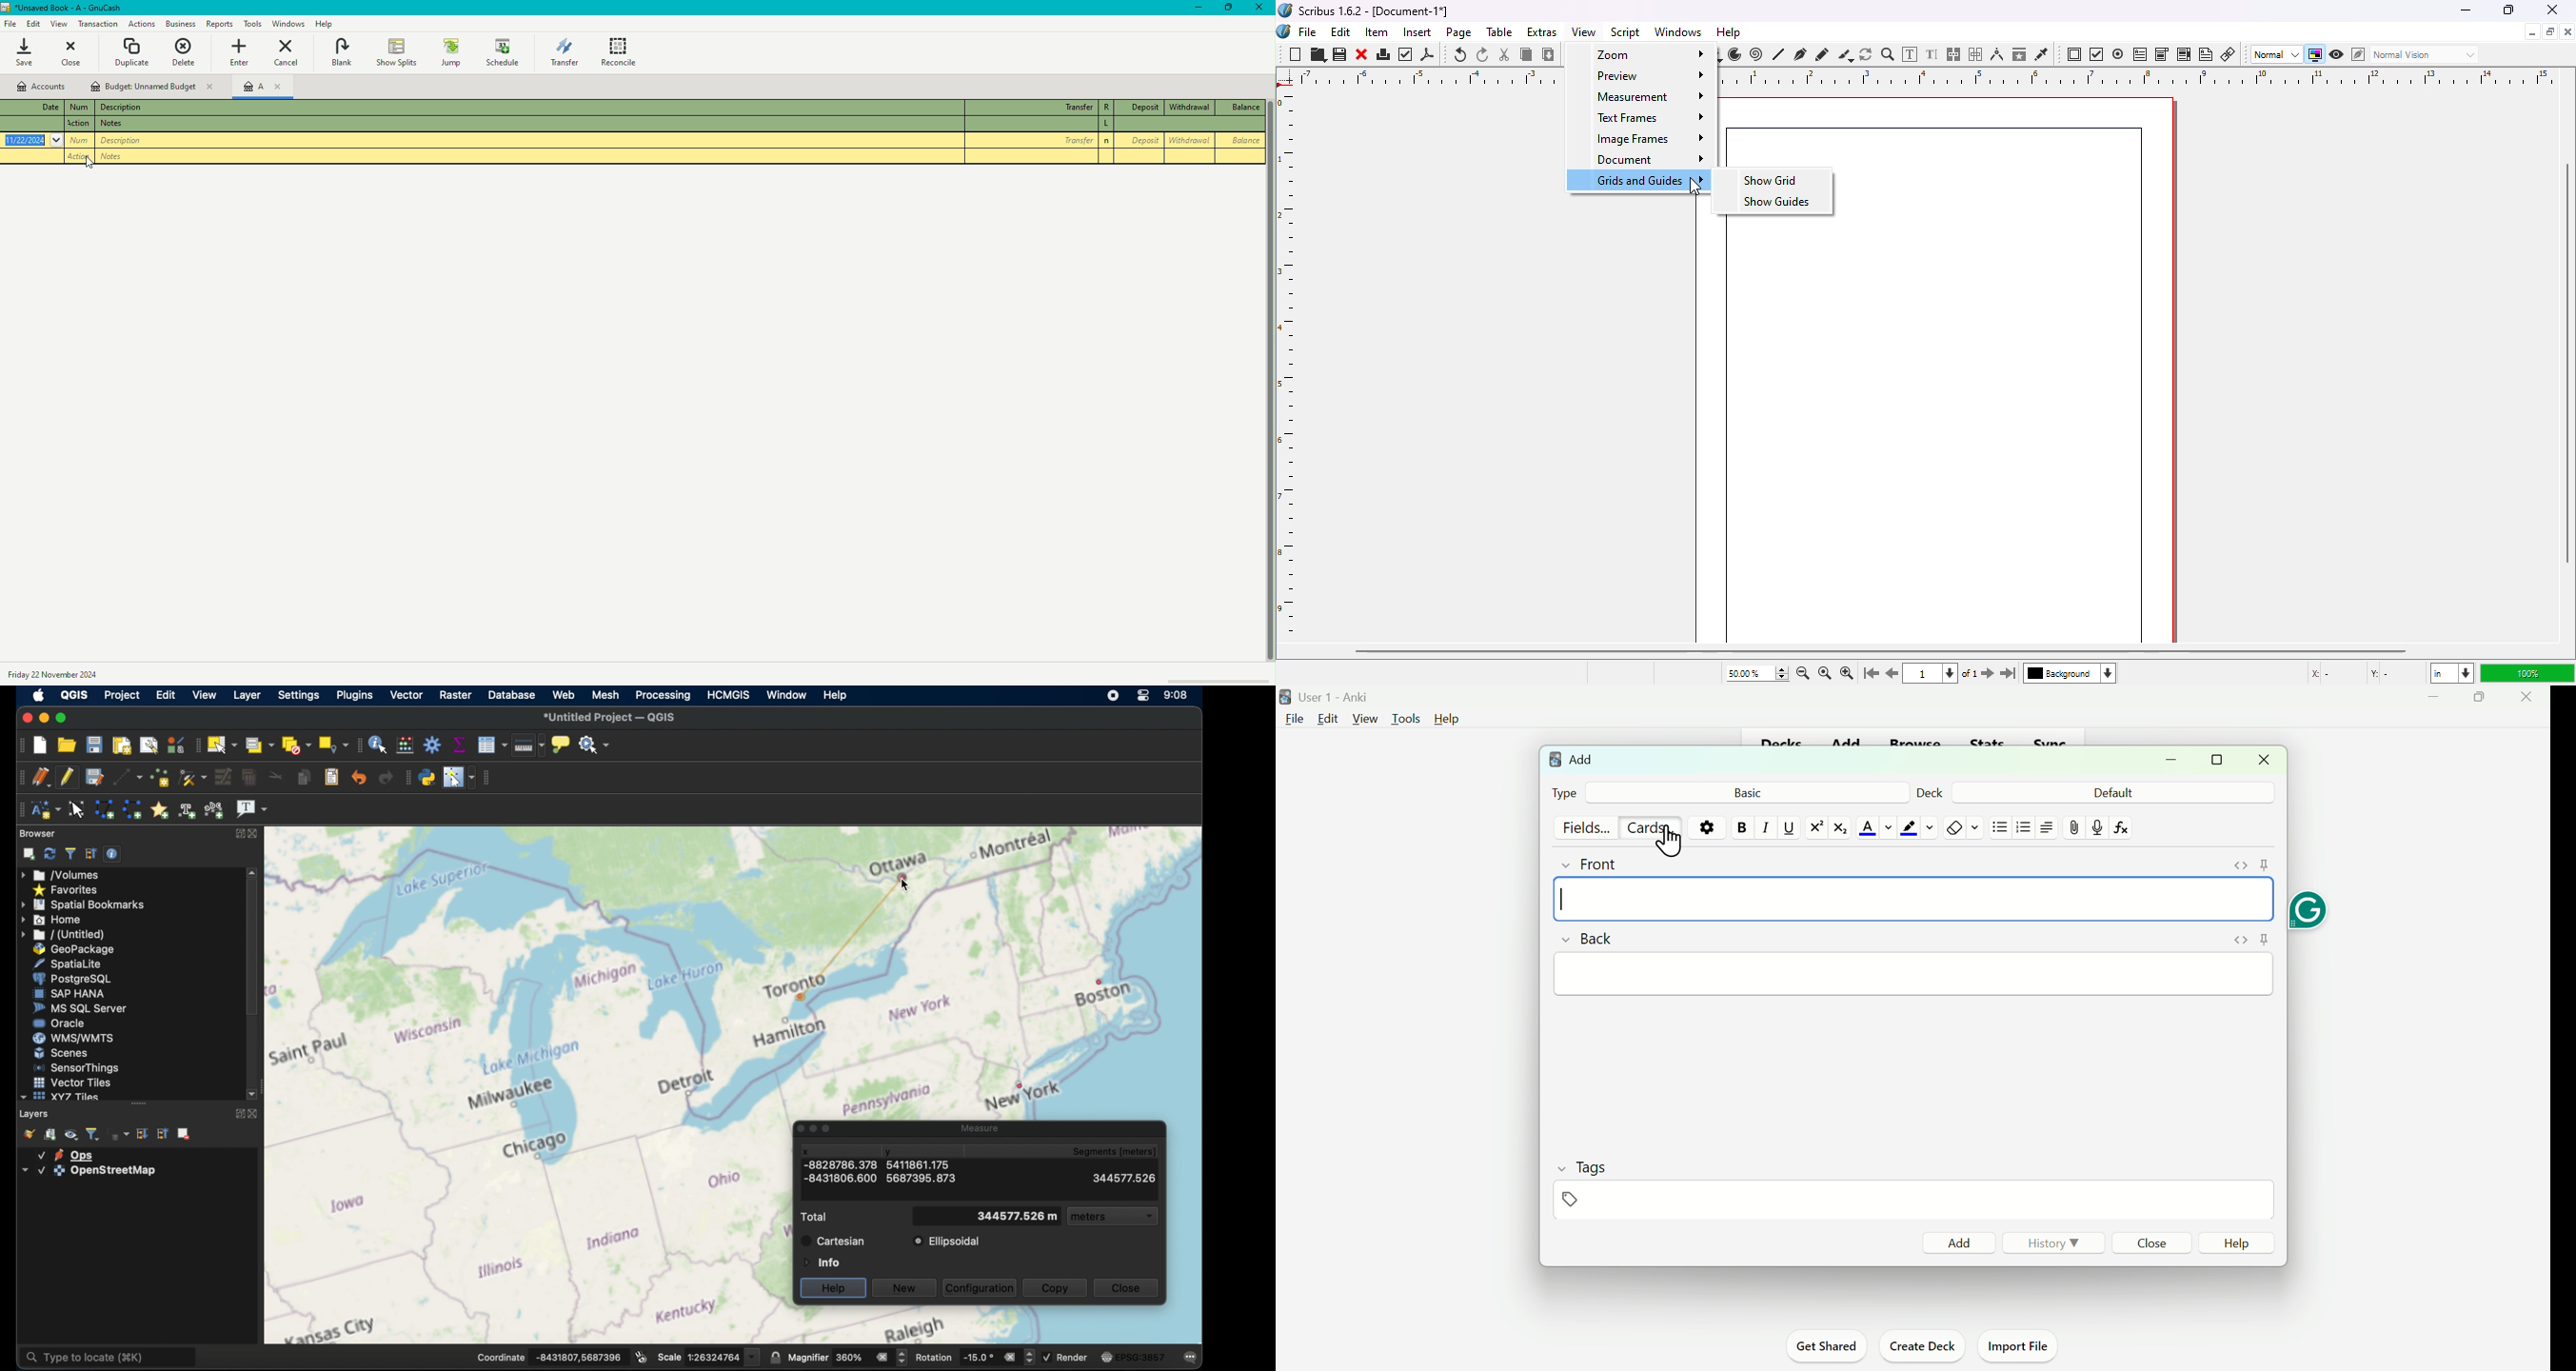  I want to click on zoom, so click(1641, 52).